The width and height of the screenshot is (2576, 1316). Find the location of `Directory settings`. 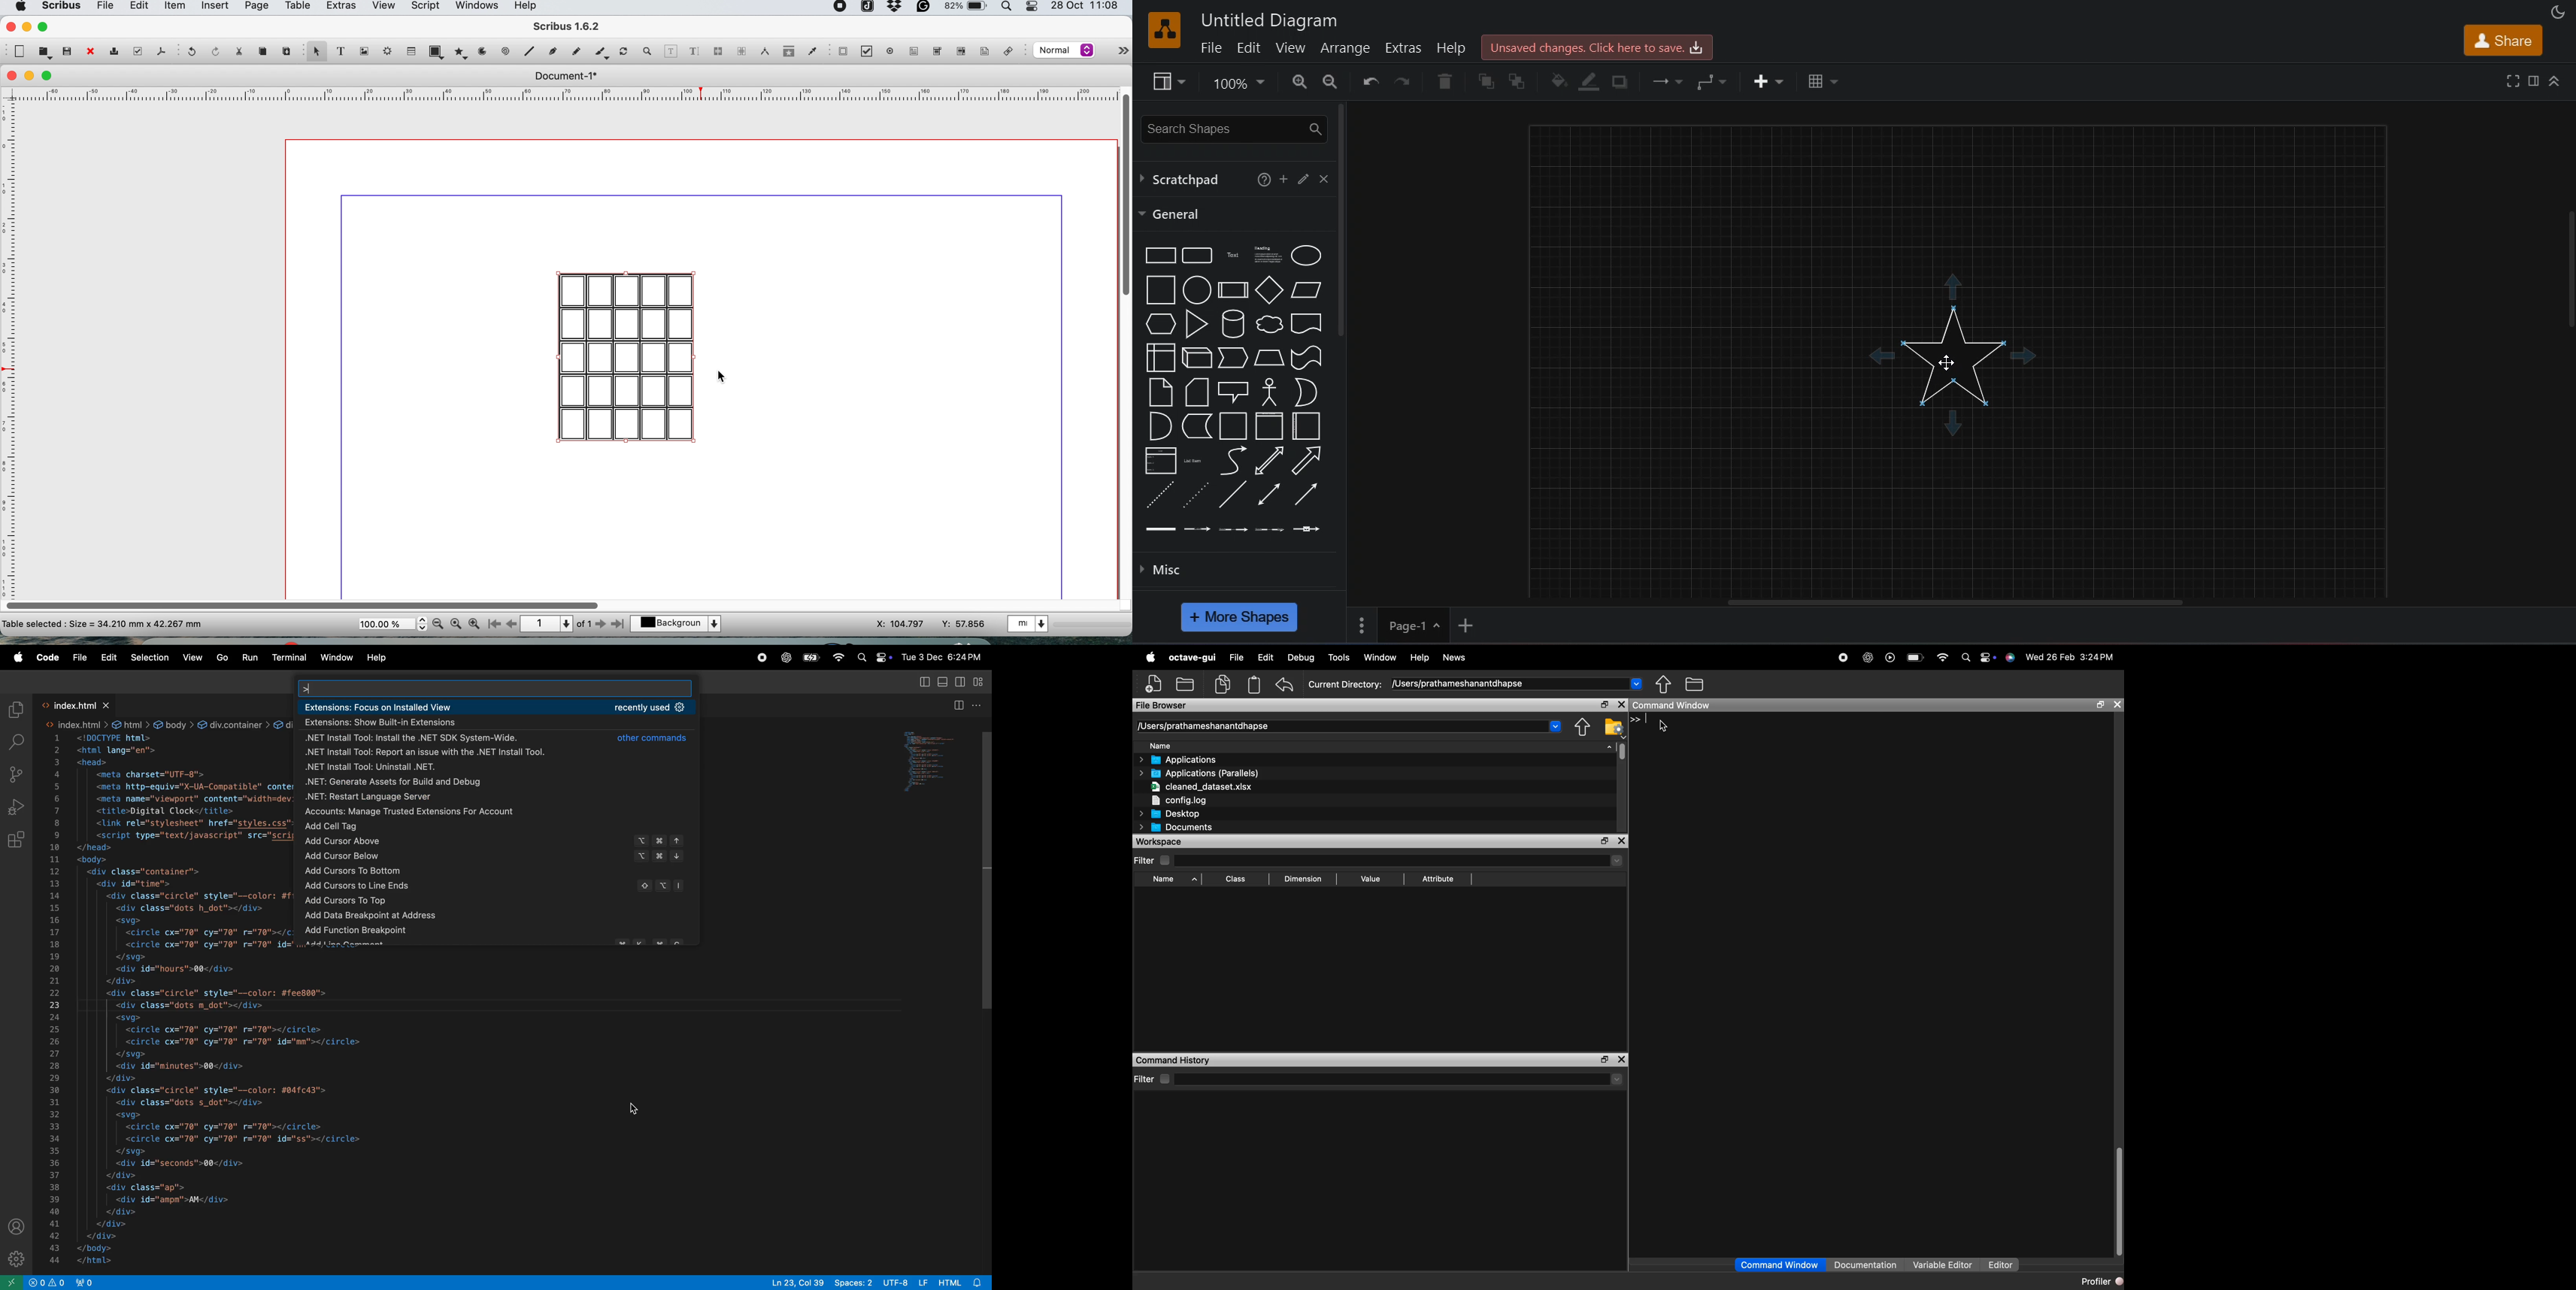

Directory settings is located at coordinates (1614, 726).